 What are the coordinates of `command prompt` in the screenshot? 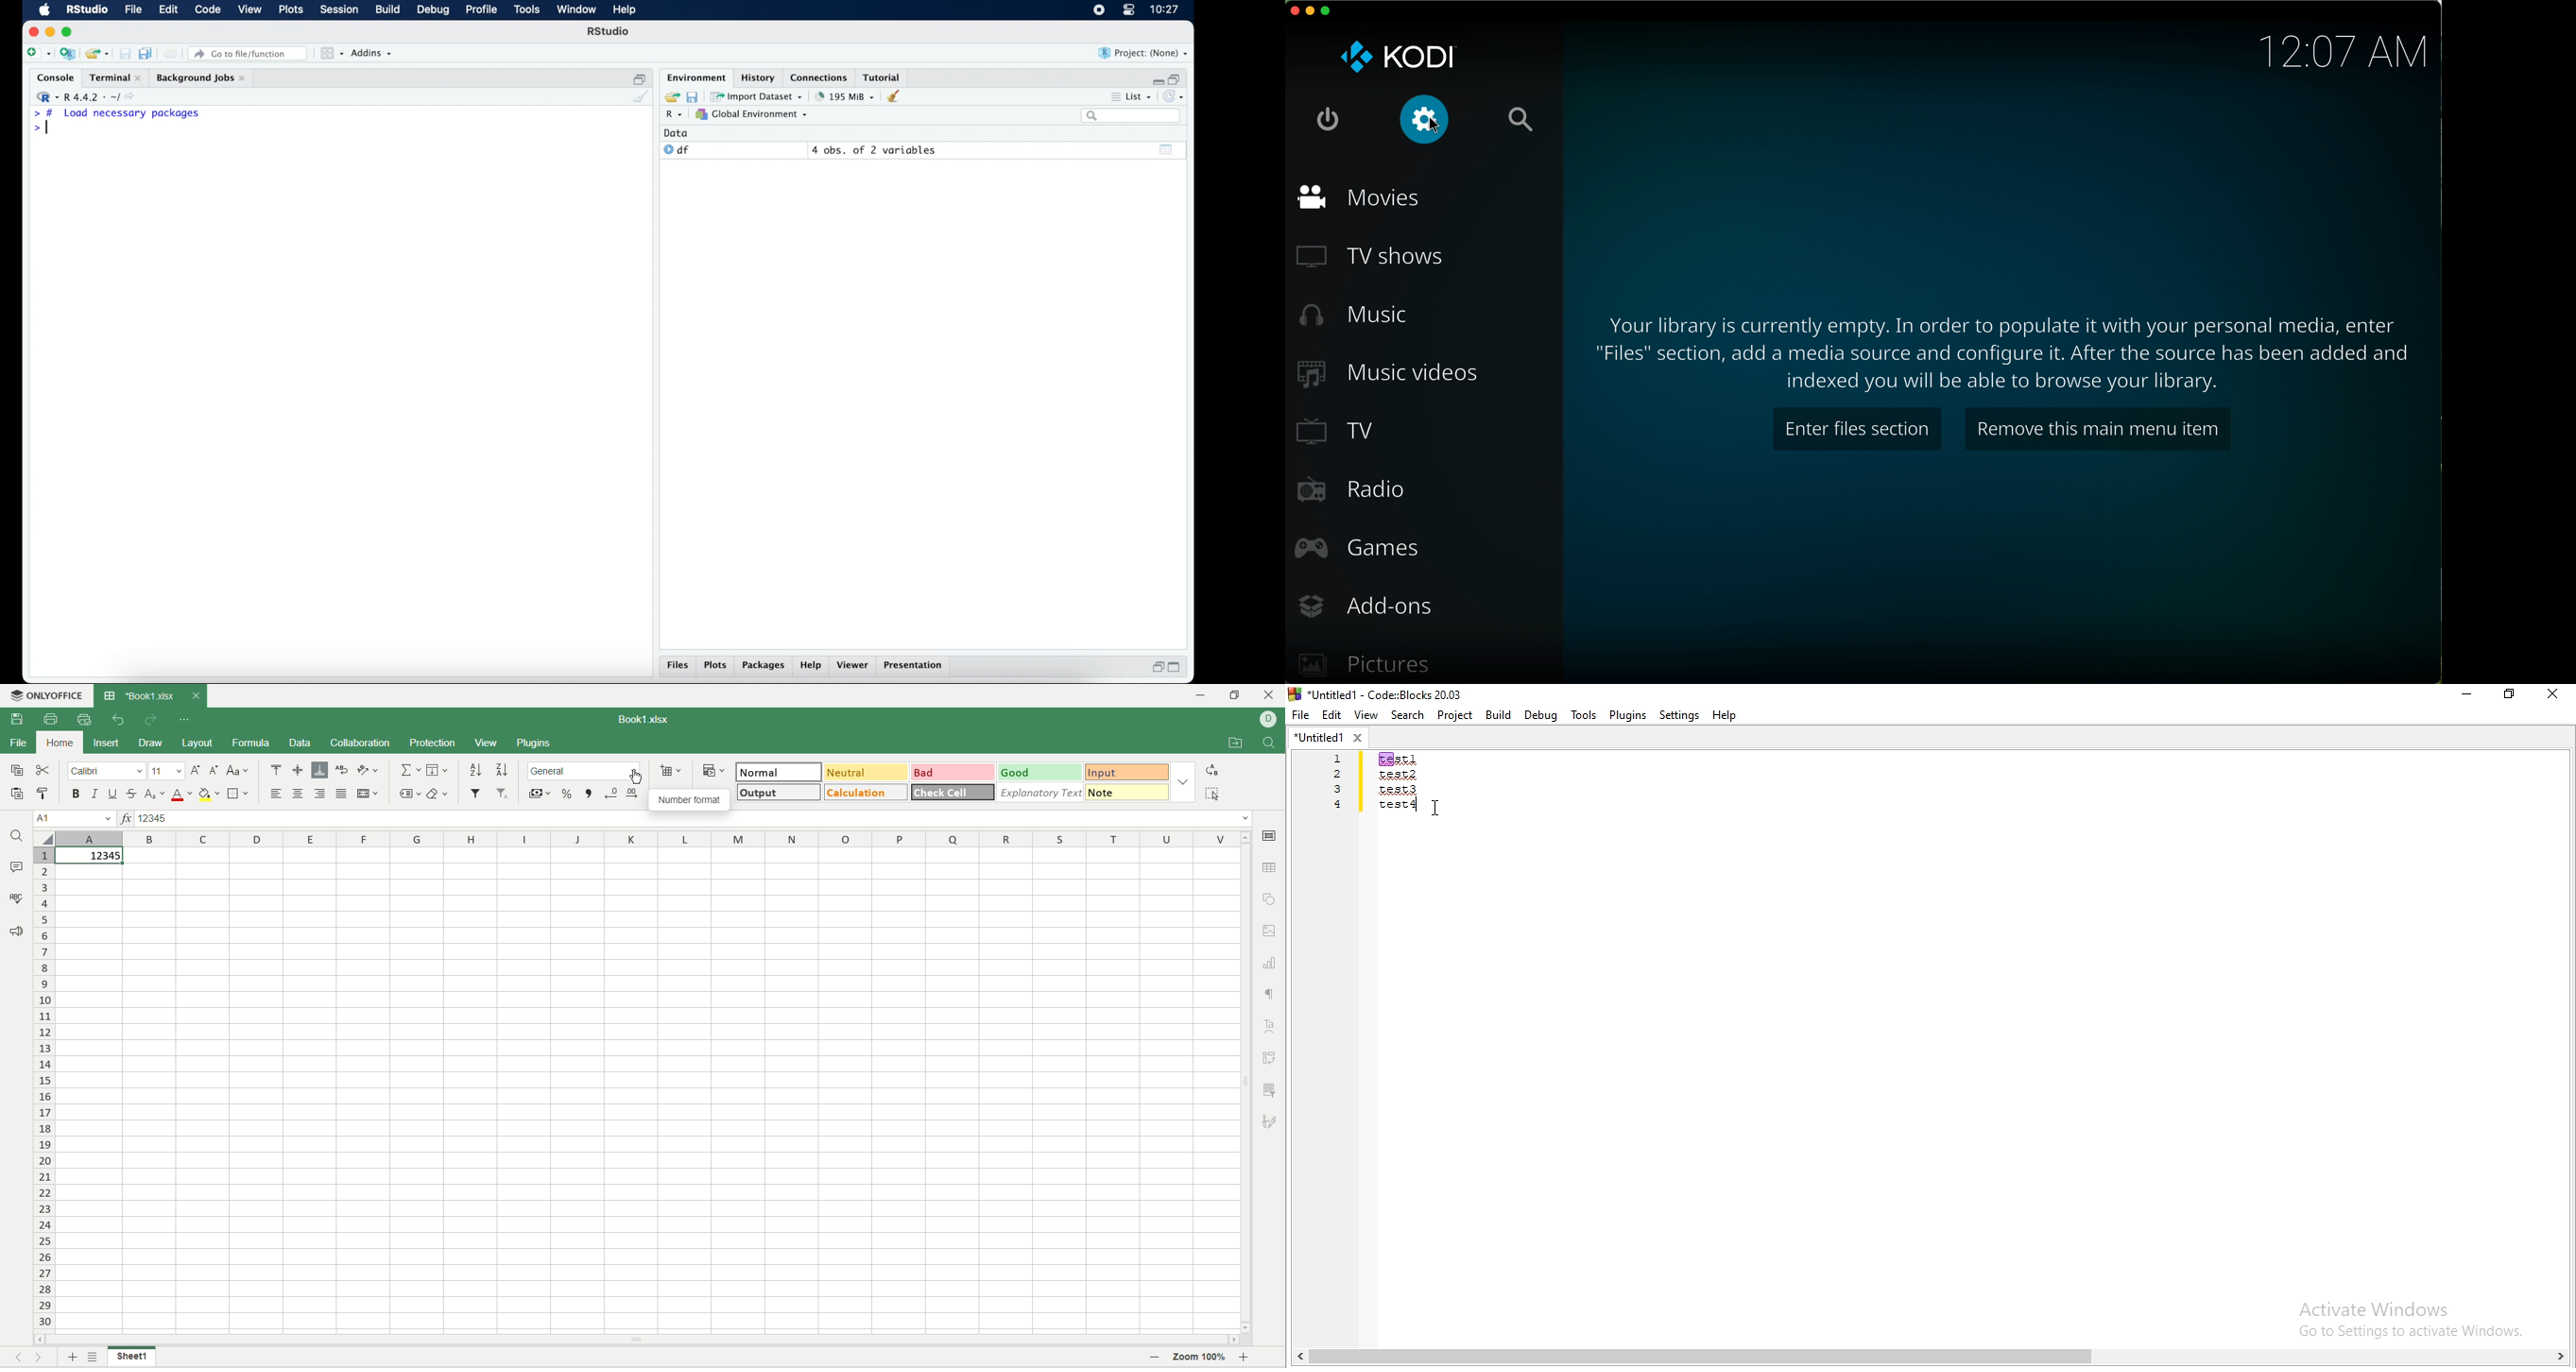 It's located at (39, 129).